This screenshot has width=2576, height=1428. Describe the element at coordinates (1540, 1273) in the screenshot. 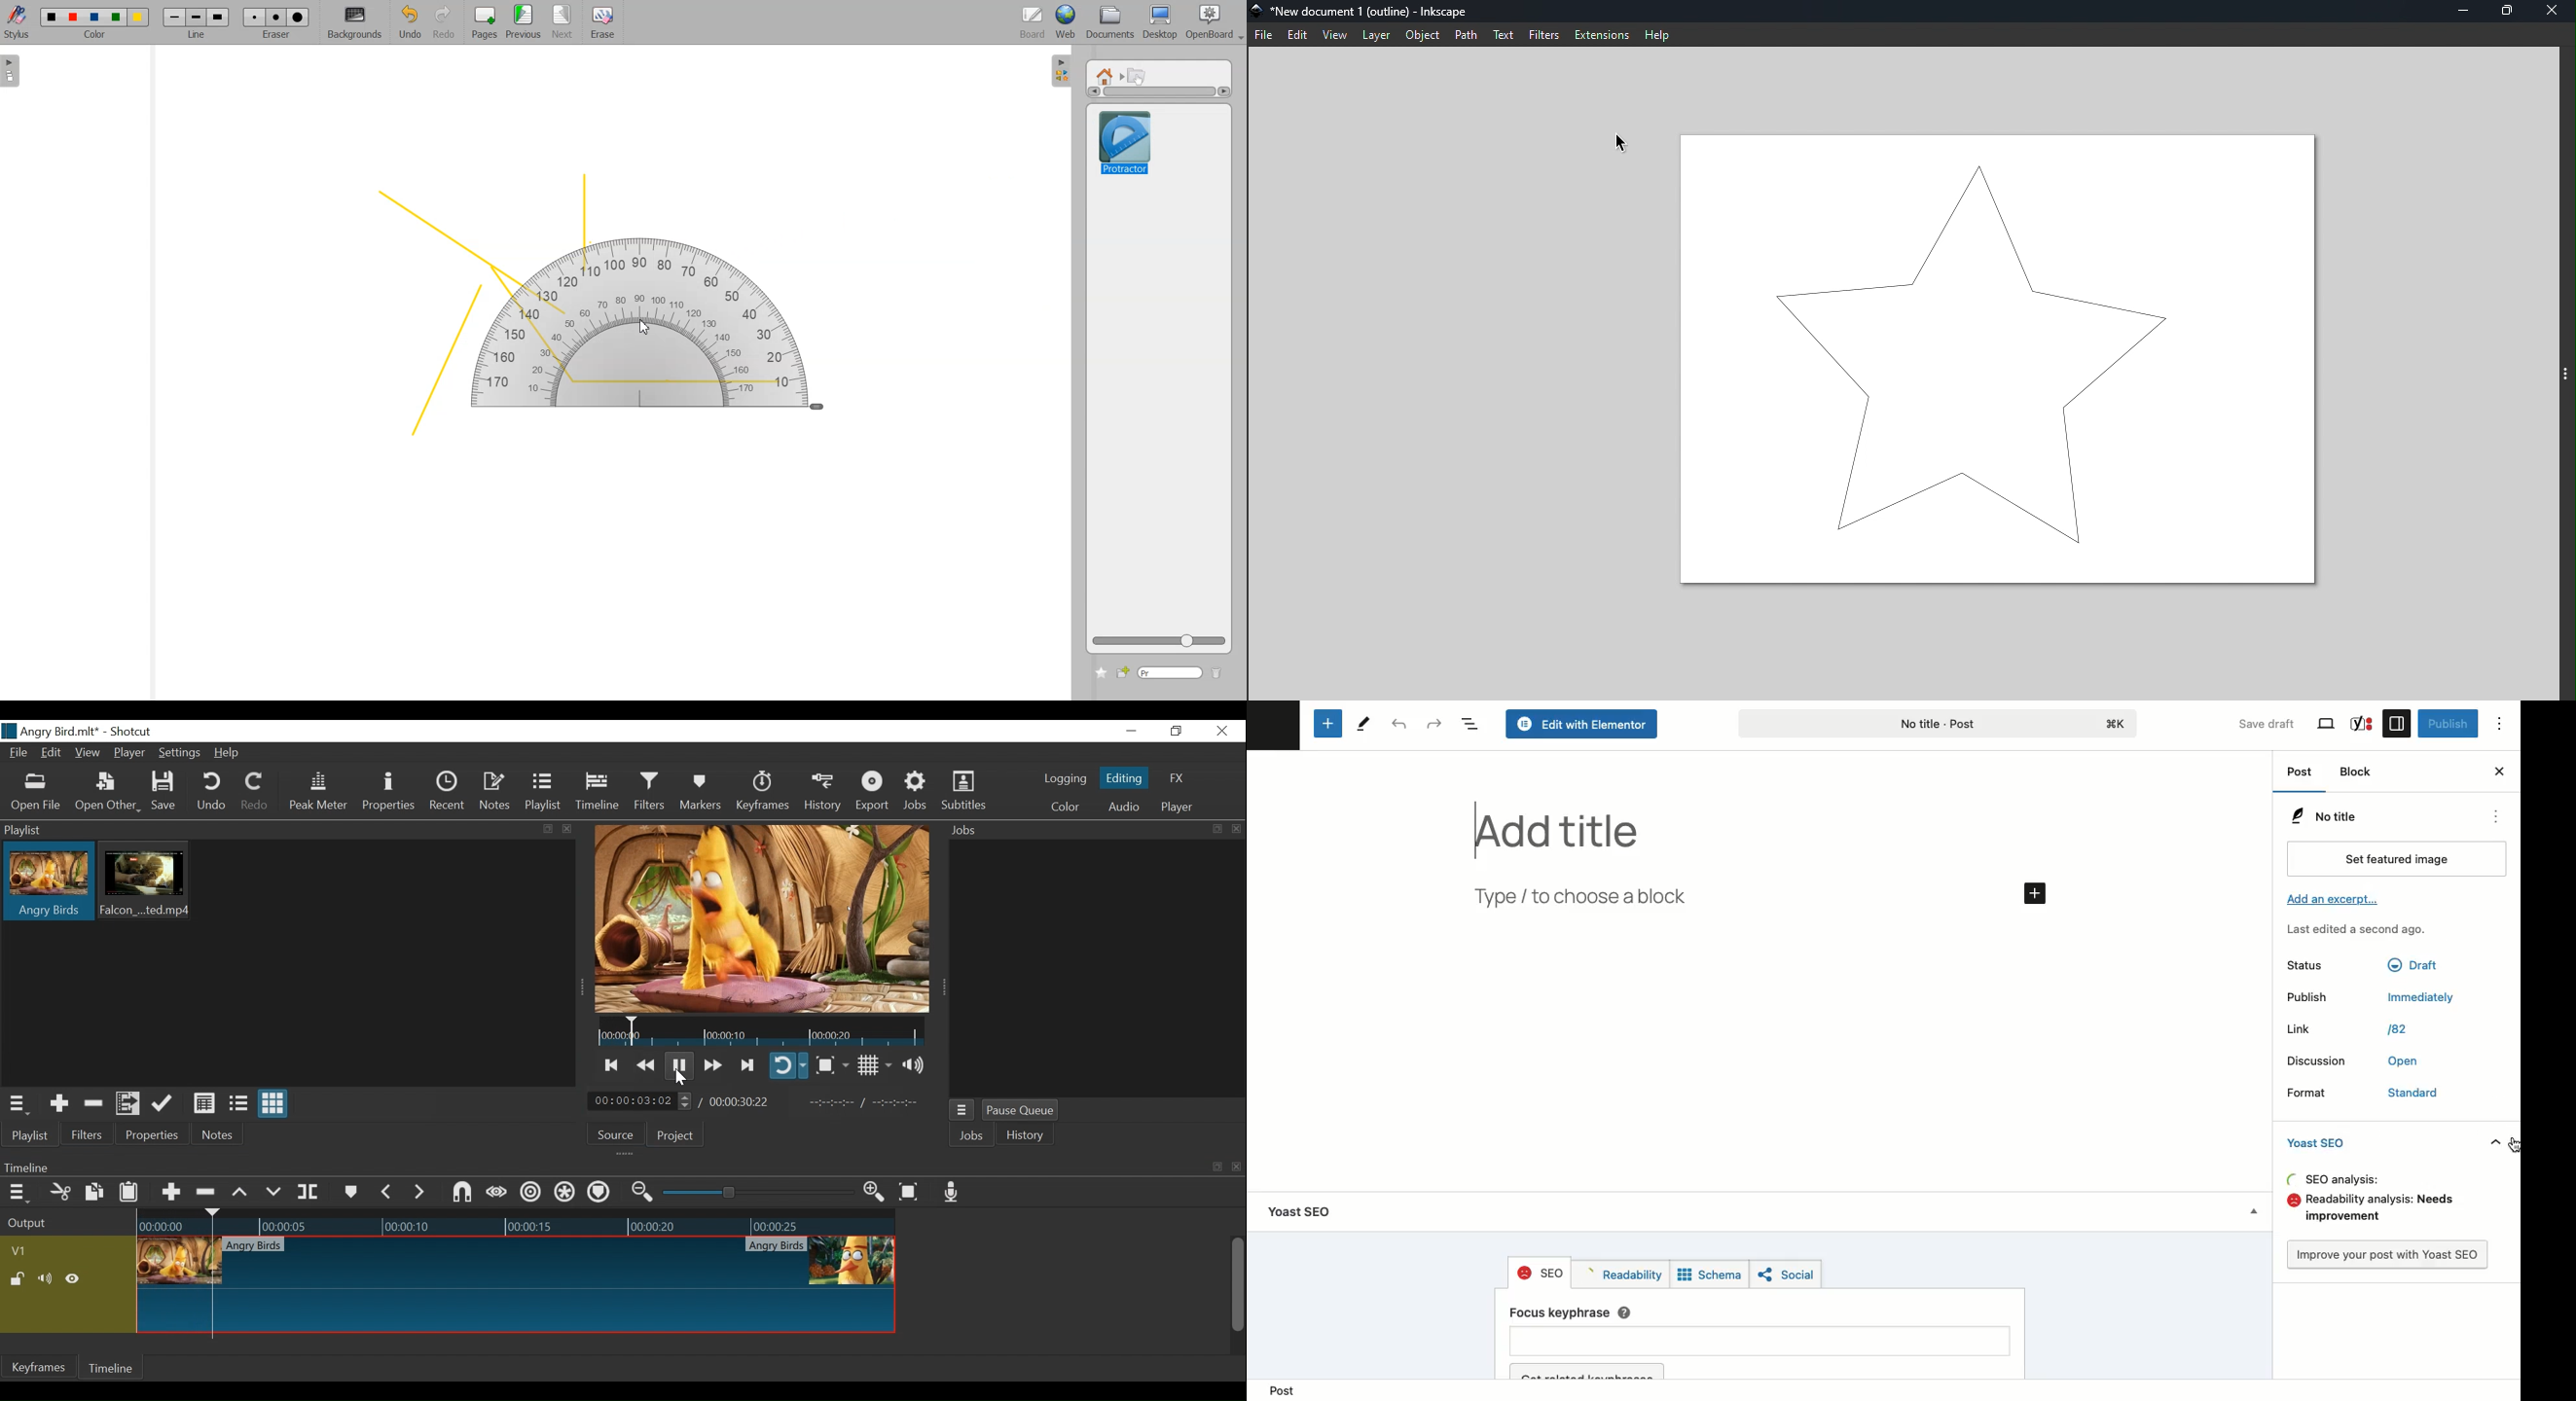

I see `SEO` at that location.